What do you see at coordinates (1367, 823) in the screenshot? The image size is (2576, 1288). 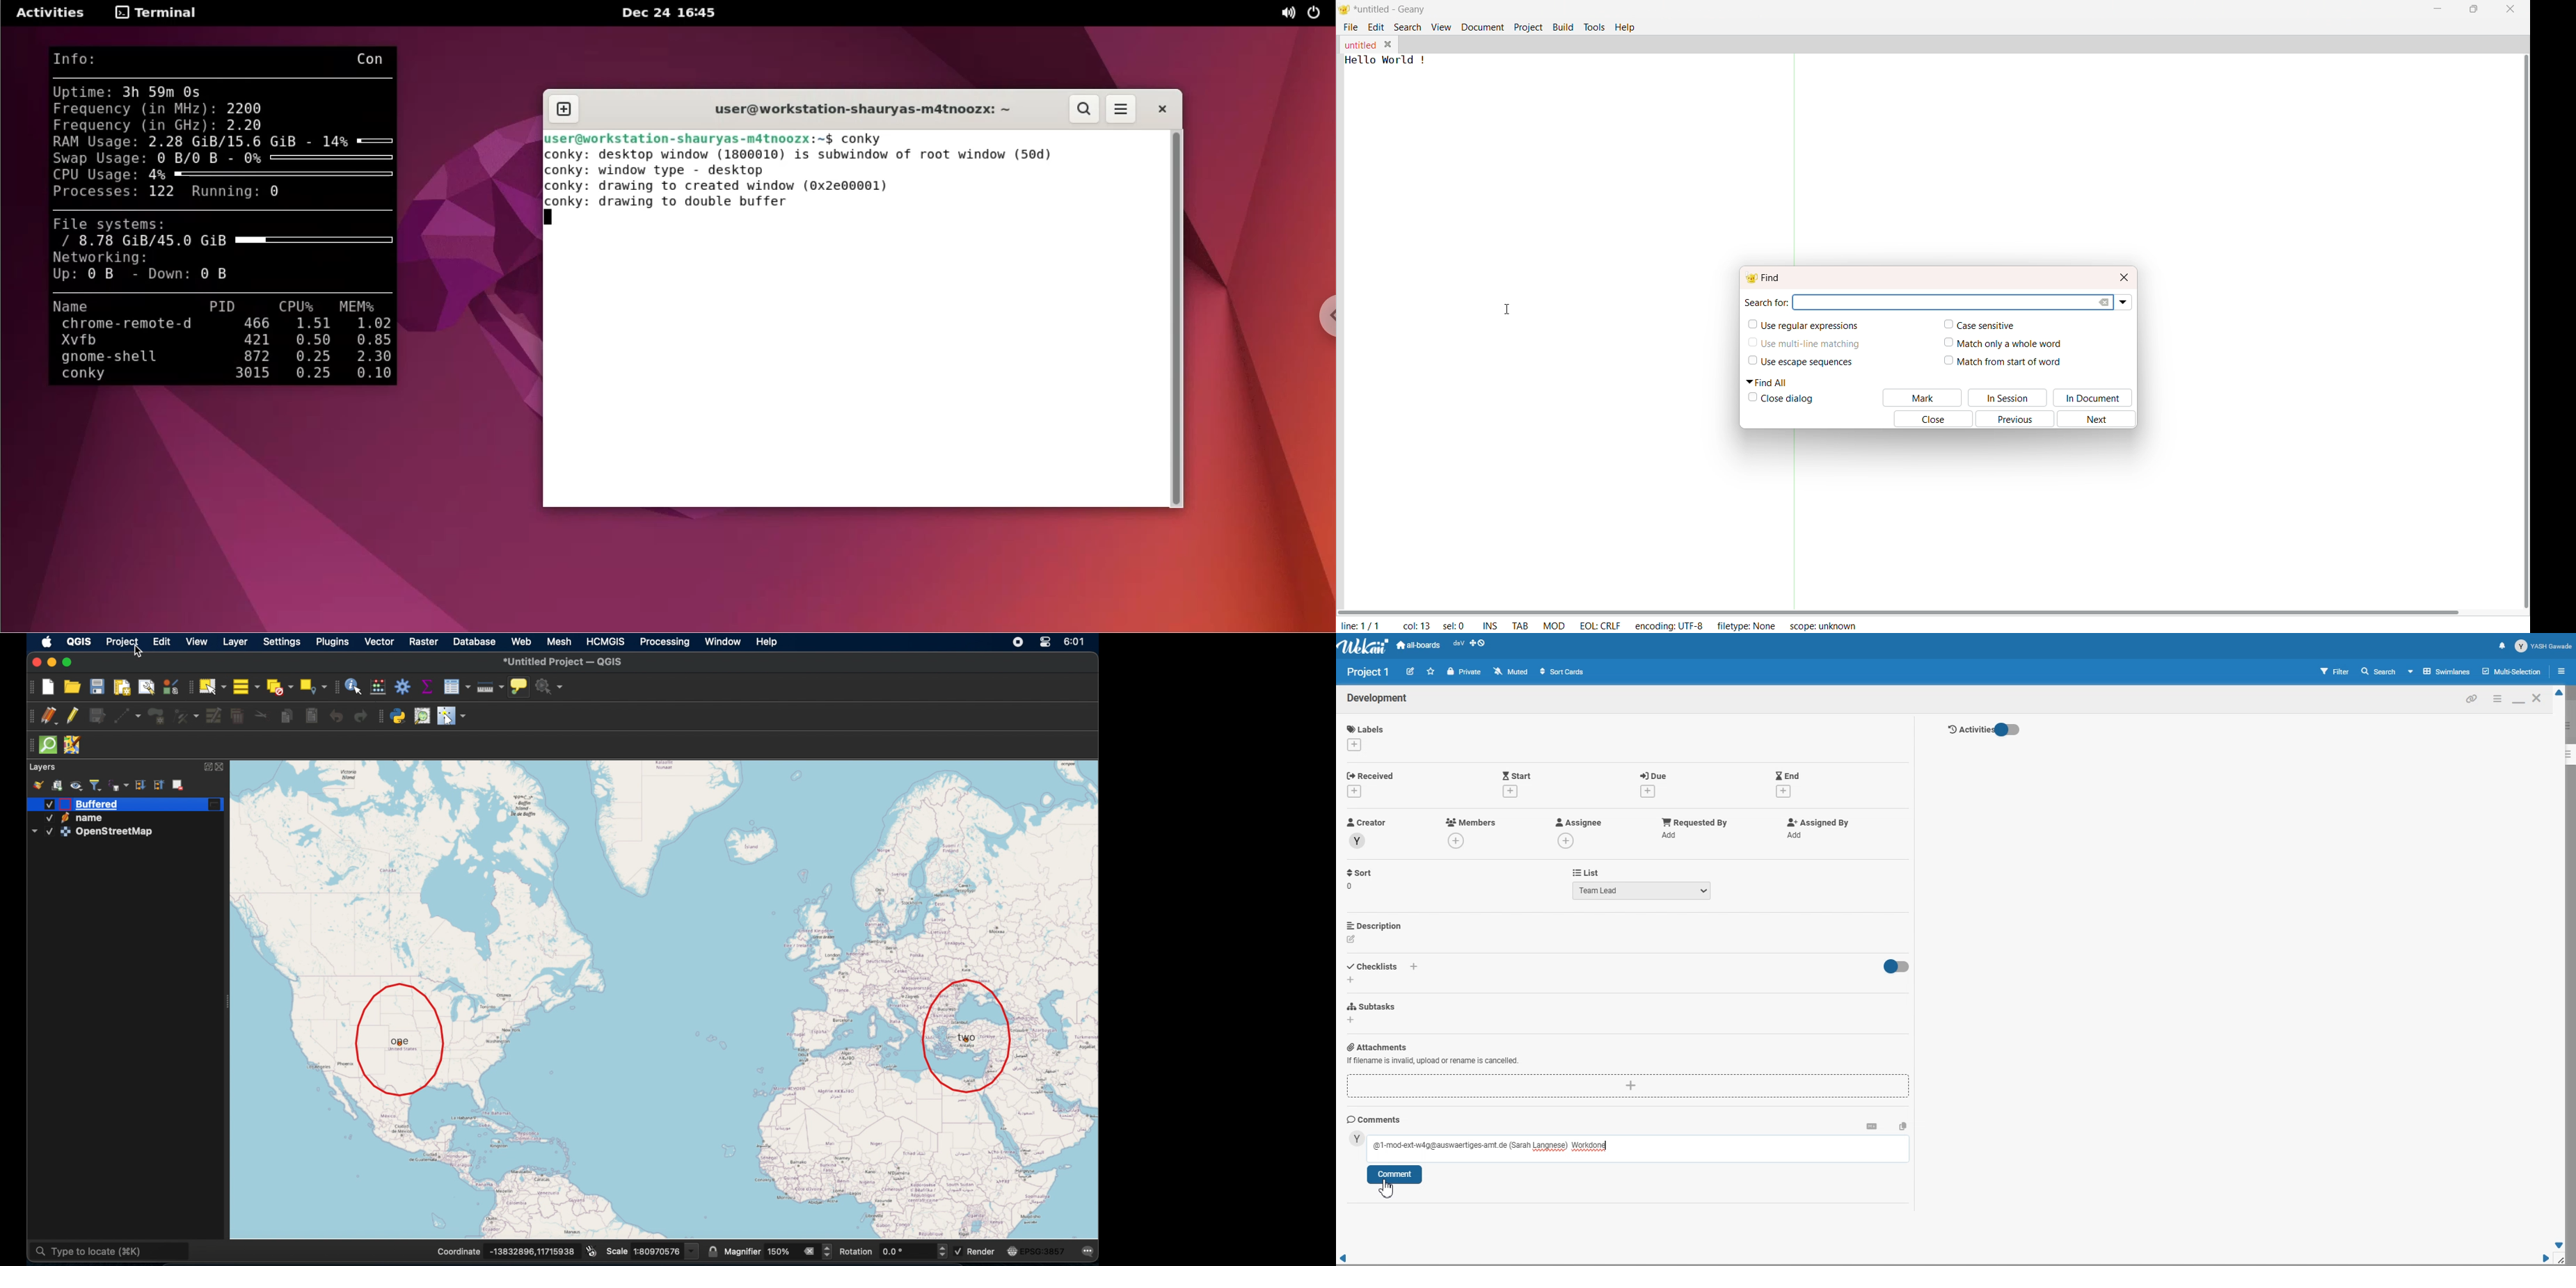 I see `Creator Profile` at bounding box center [1367, 823].